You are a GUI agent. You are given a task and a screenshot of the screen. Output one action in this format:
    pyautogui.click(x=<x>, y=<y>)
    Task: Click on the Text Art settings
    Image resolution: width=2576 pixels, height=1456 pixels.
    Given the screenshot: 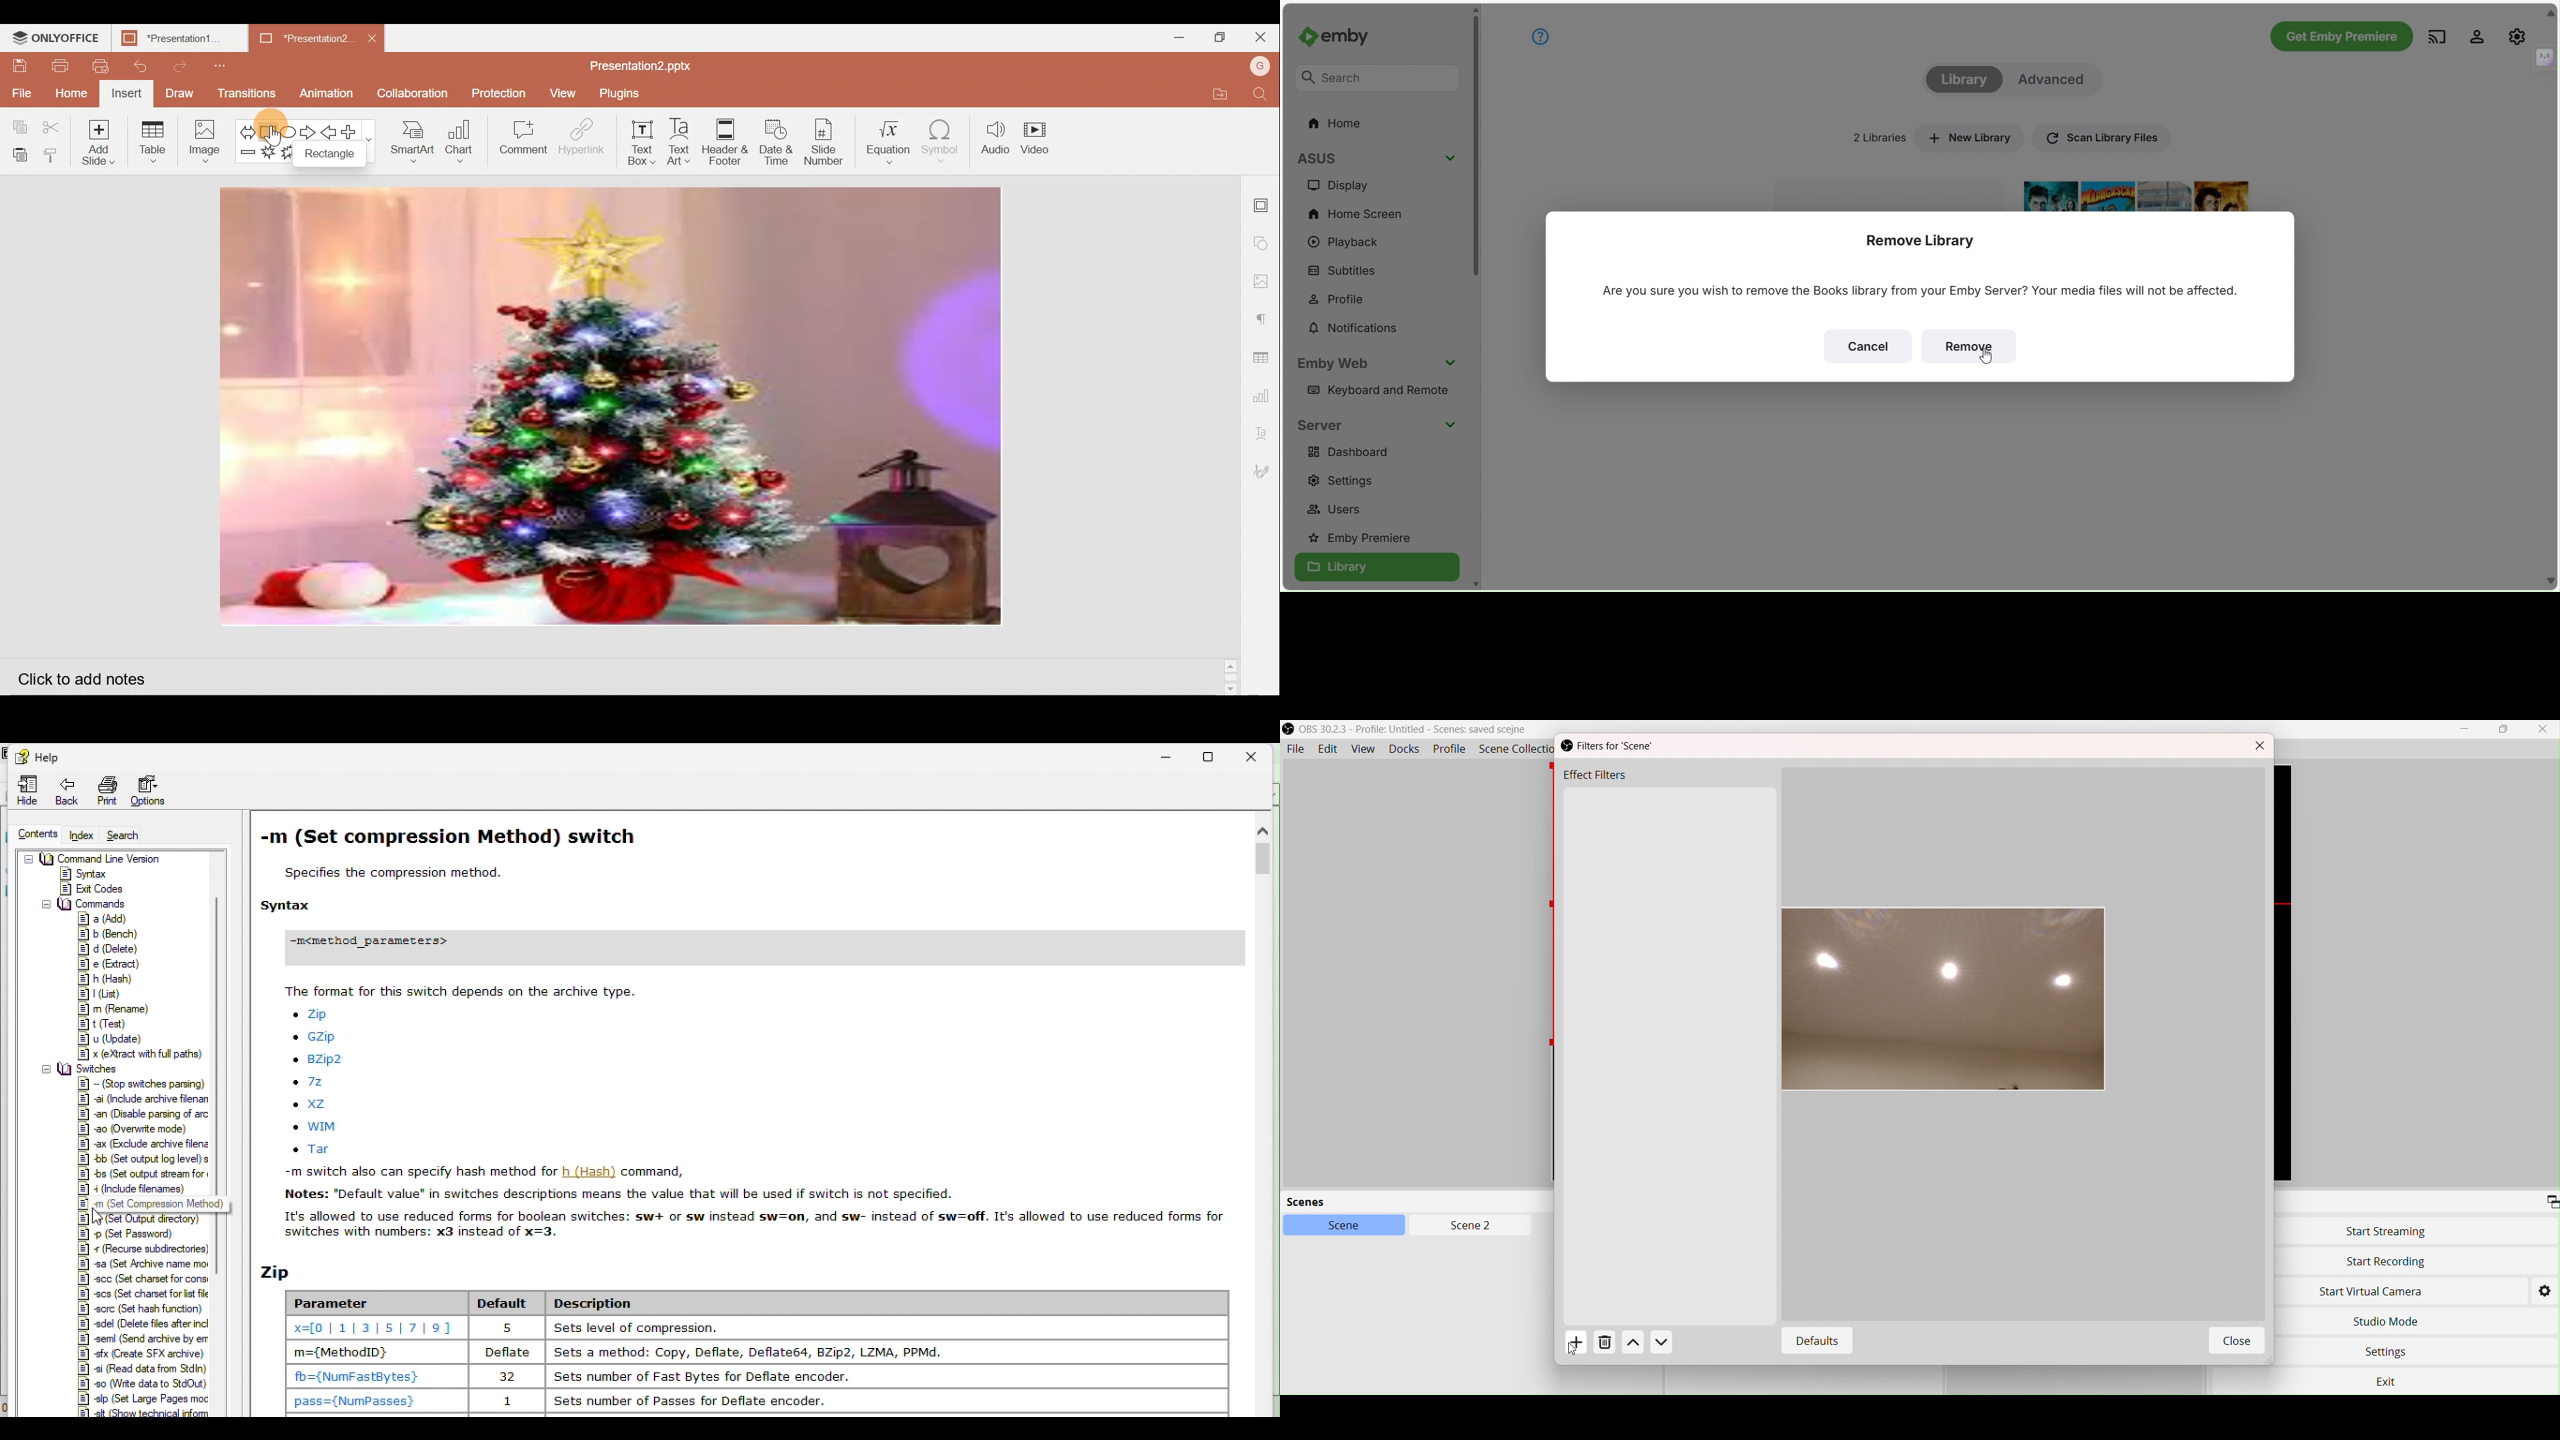 What is the action you would take?
    pyautogui.click(x=1267, y=431)
    